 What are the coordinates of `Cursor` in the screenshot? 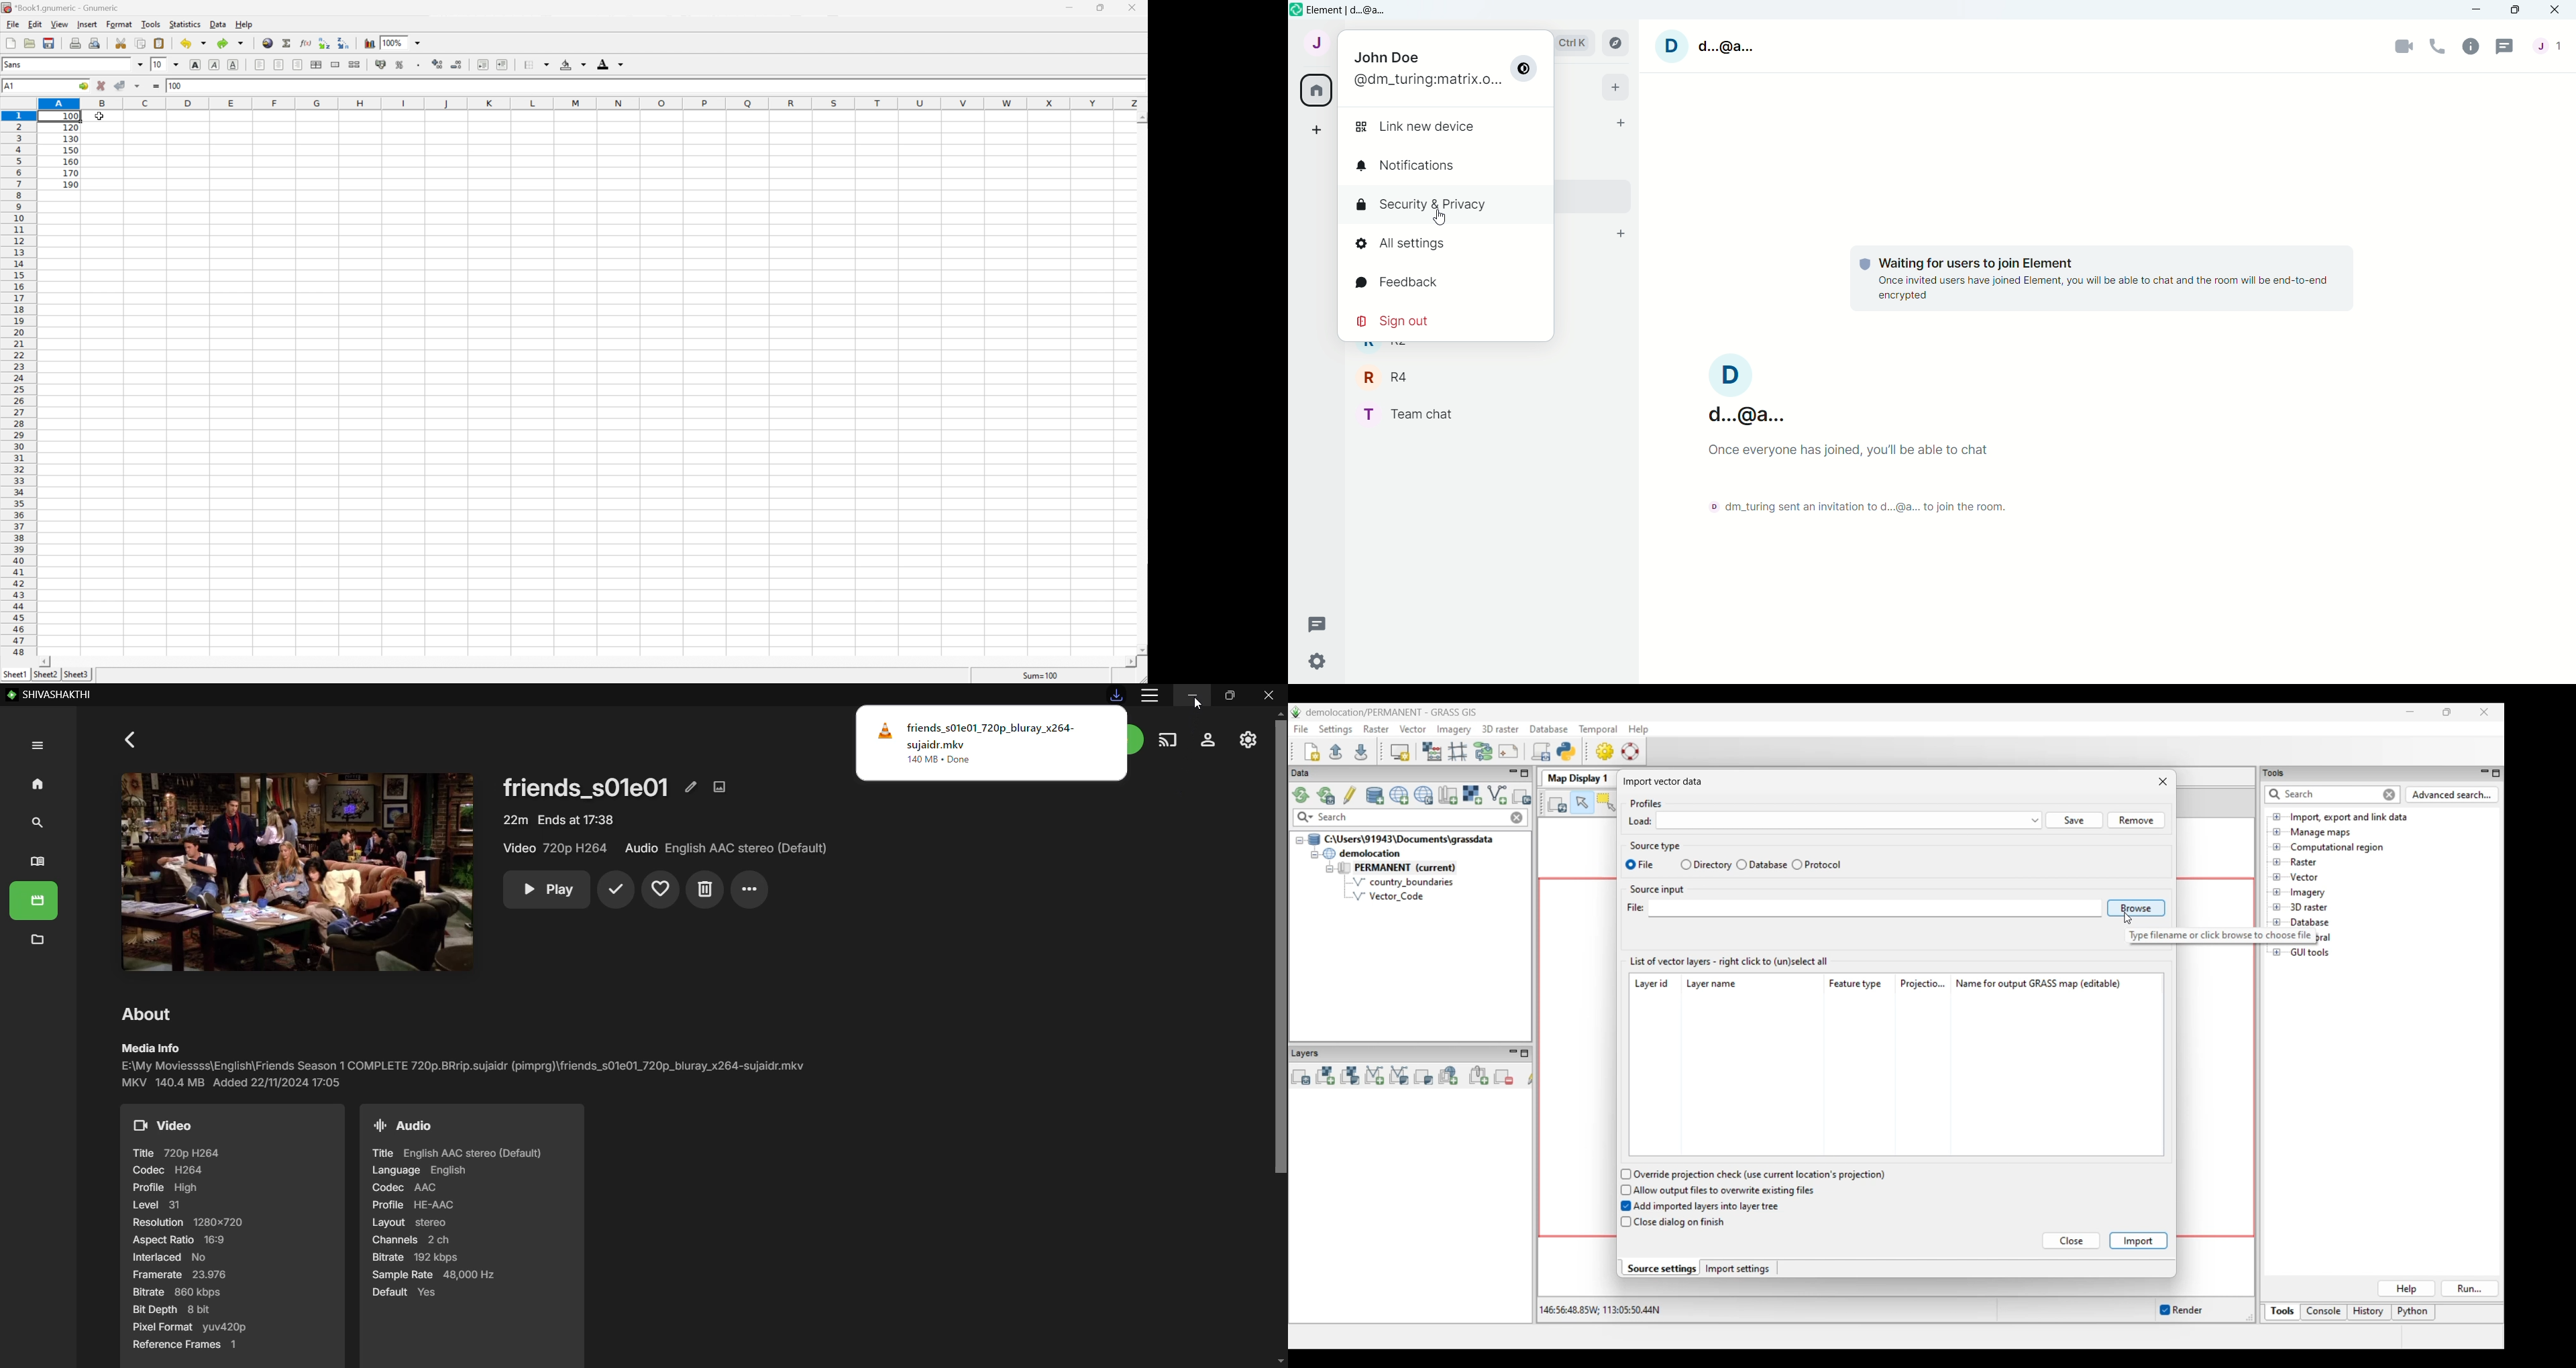 It's located at (100, 115).